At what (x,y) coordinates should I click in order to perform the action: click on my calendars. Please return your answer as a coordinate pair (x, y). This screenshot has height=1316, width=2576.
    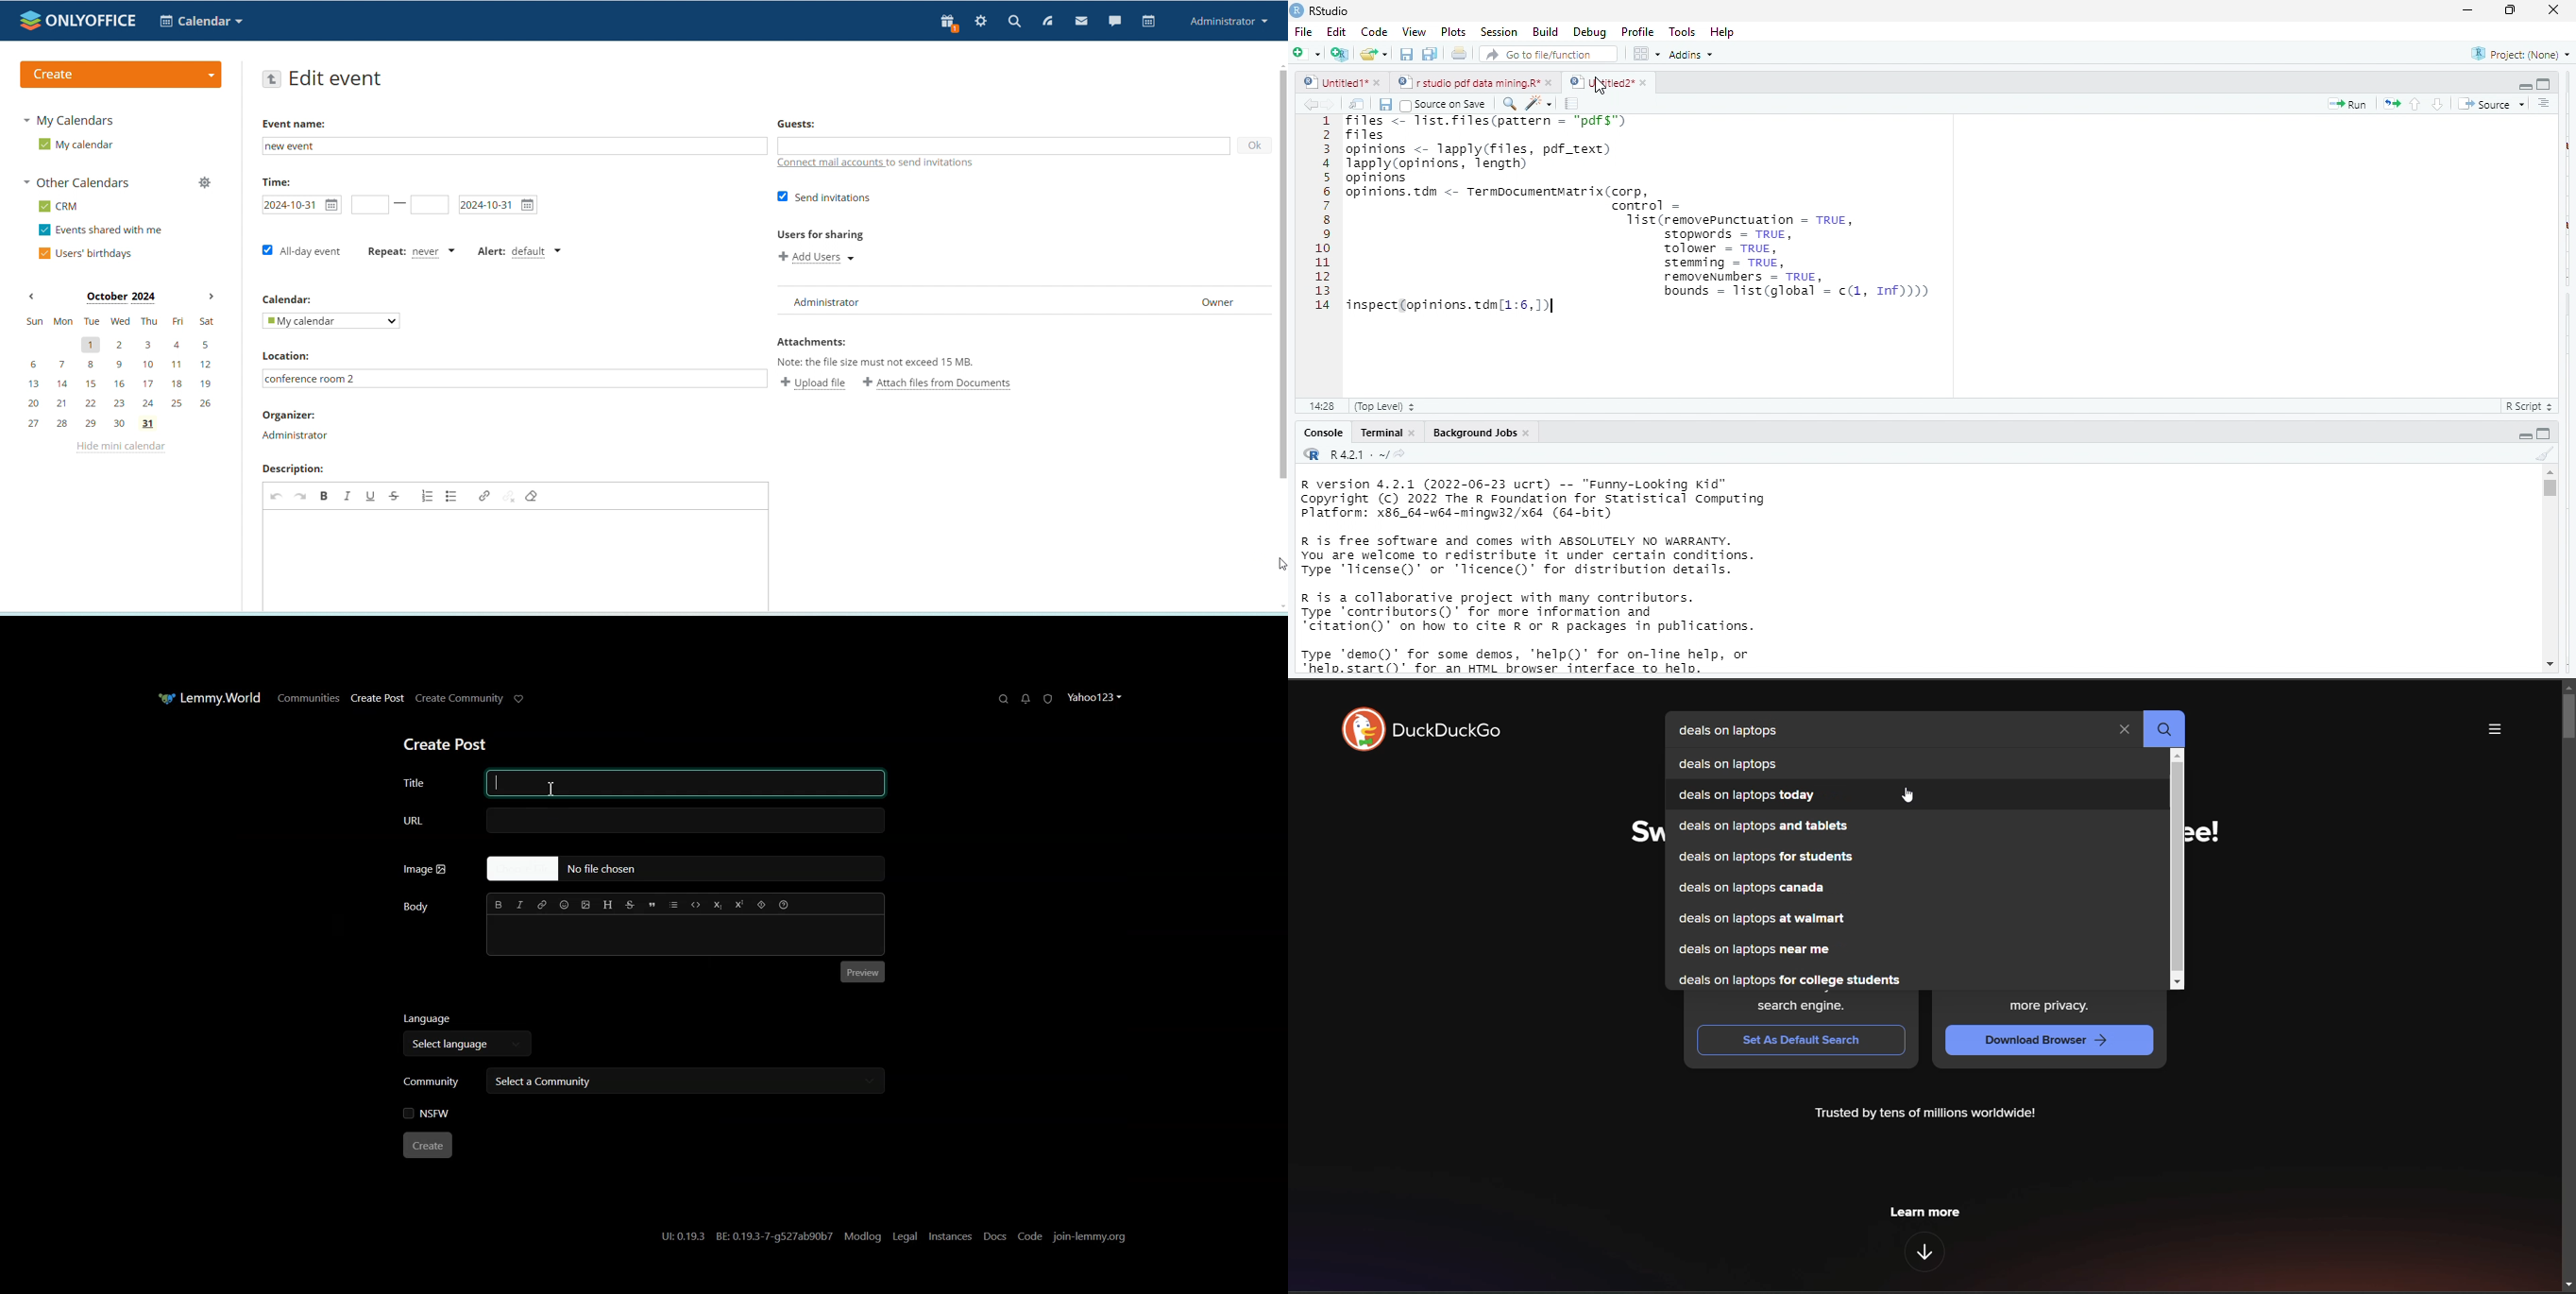
    Looking at the image, I should click on (71, 119).